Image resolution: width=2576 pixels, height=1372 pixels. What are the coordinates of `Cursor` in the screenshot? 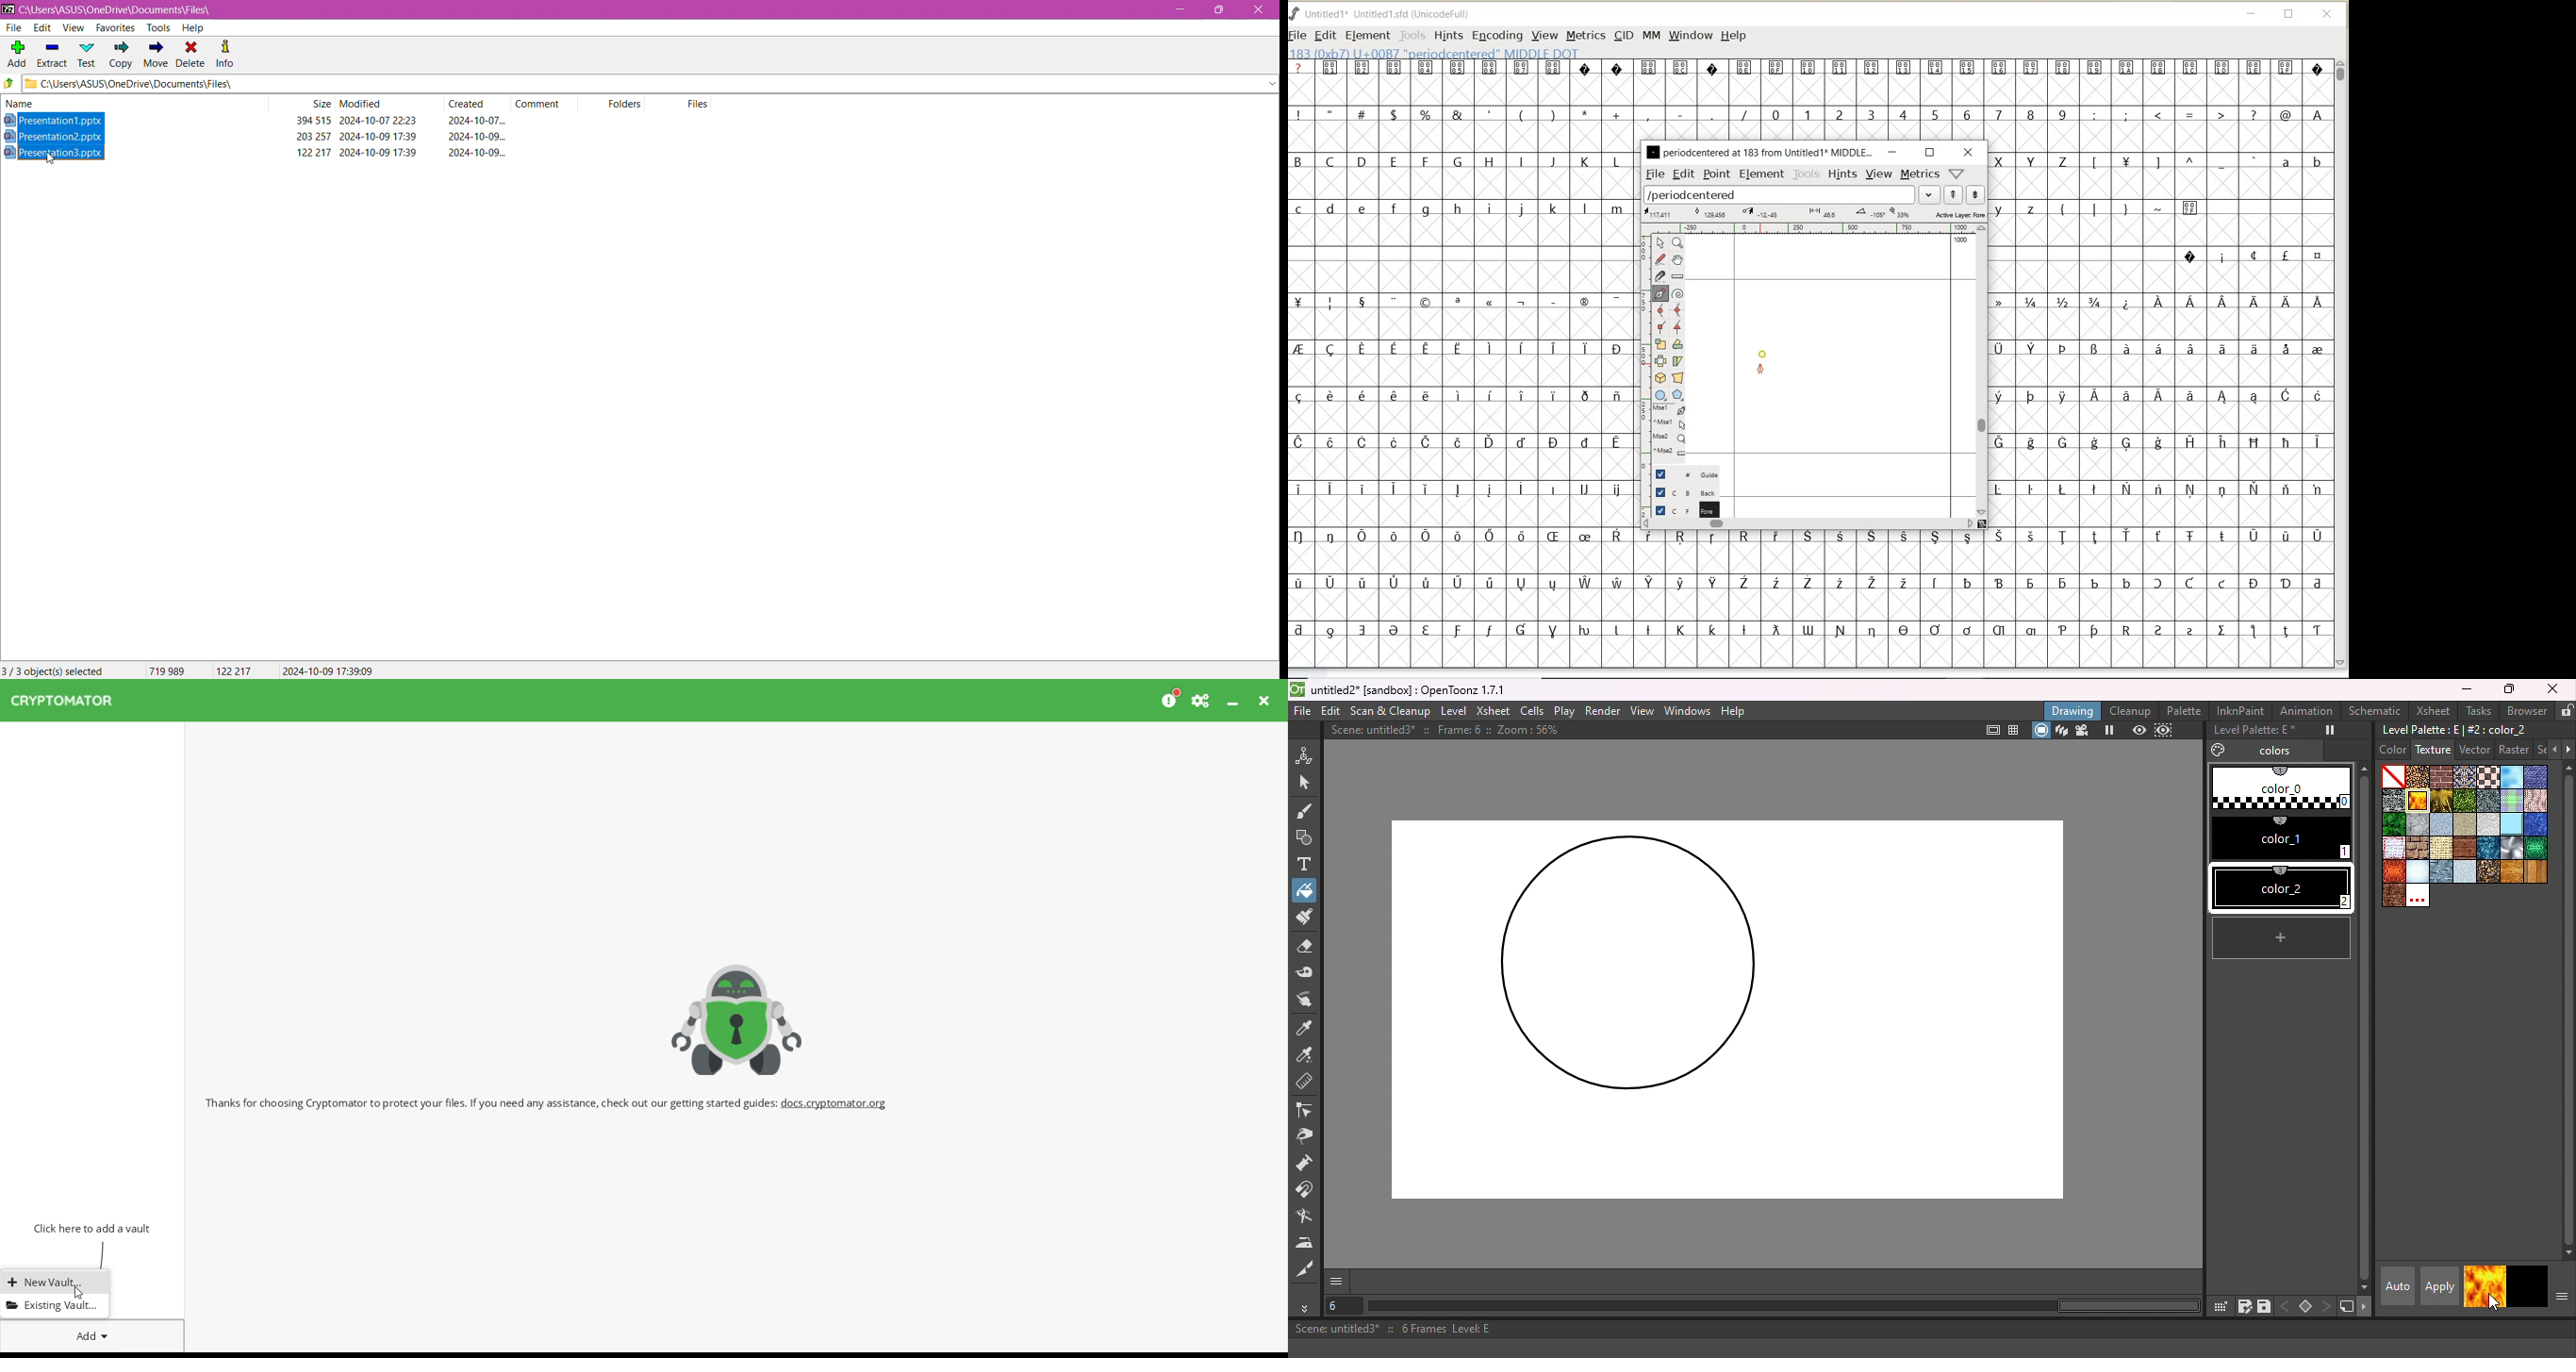 It's located at (1323, 891).